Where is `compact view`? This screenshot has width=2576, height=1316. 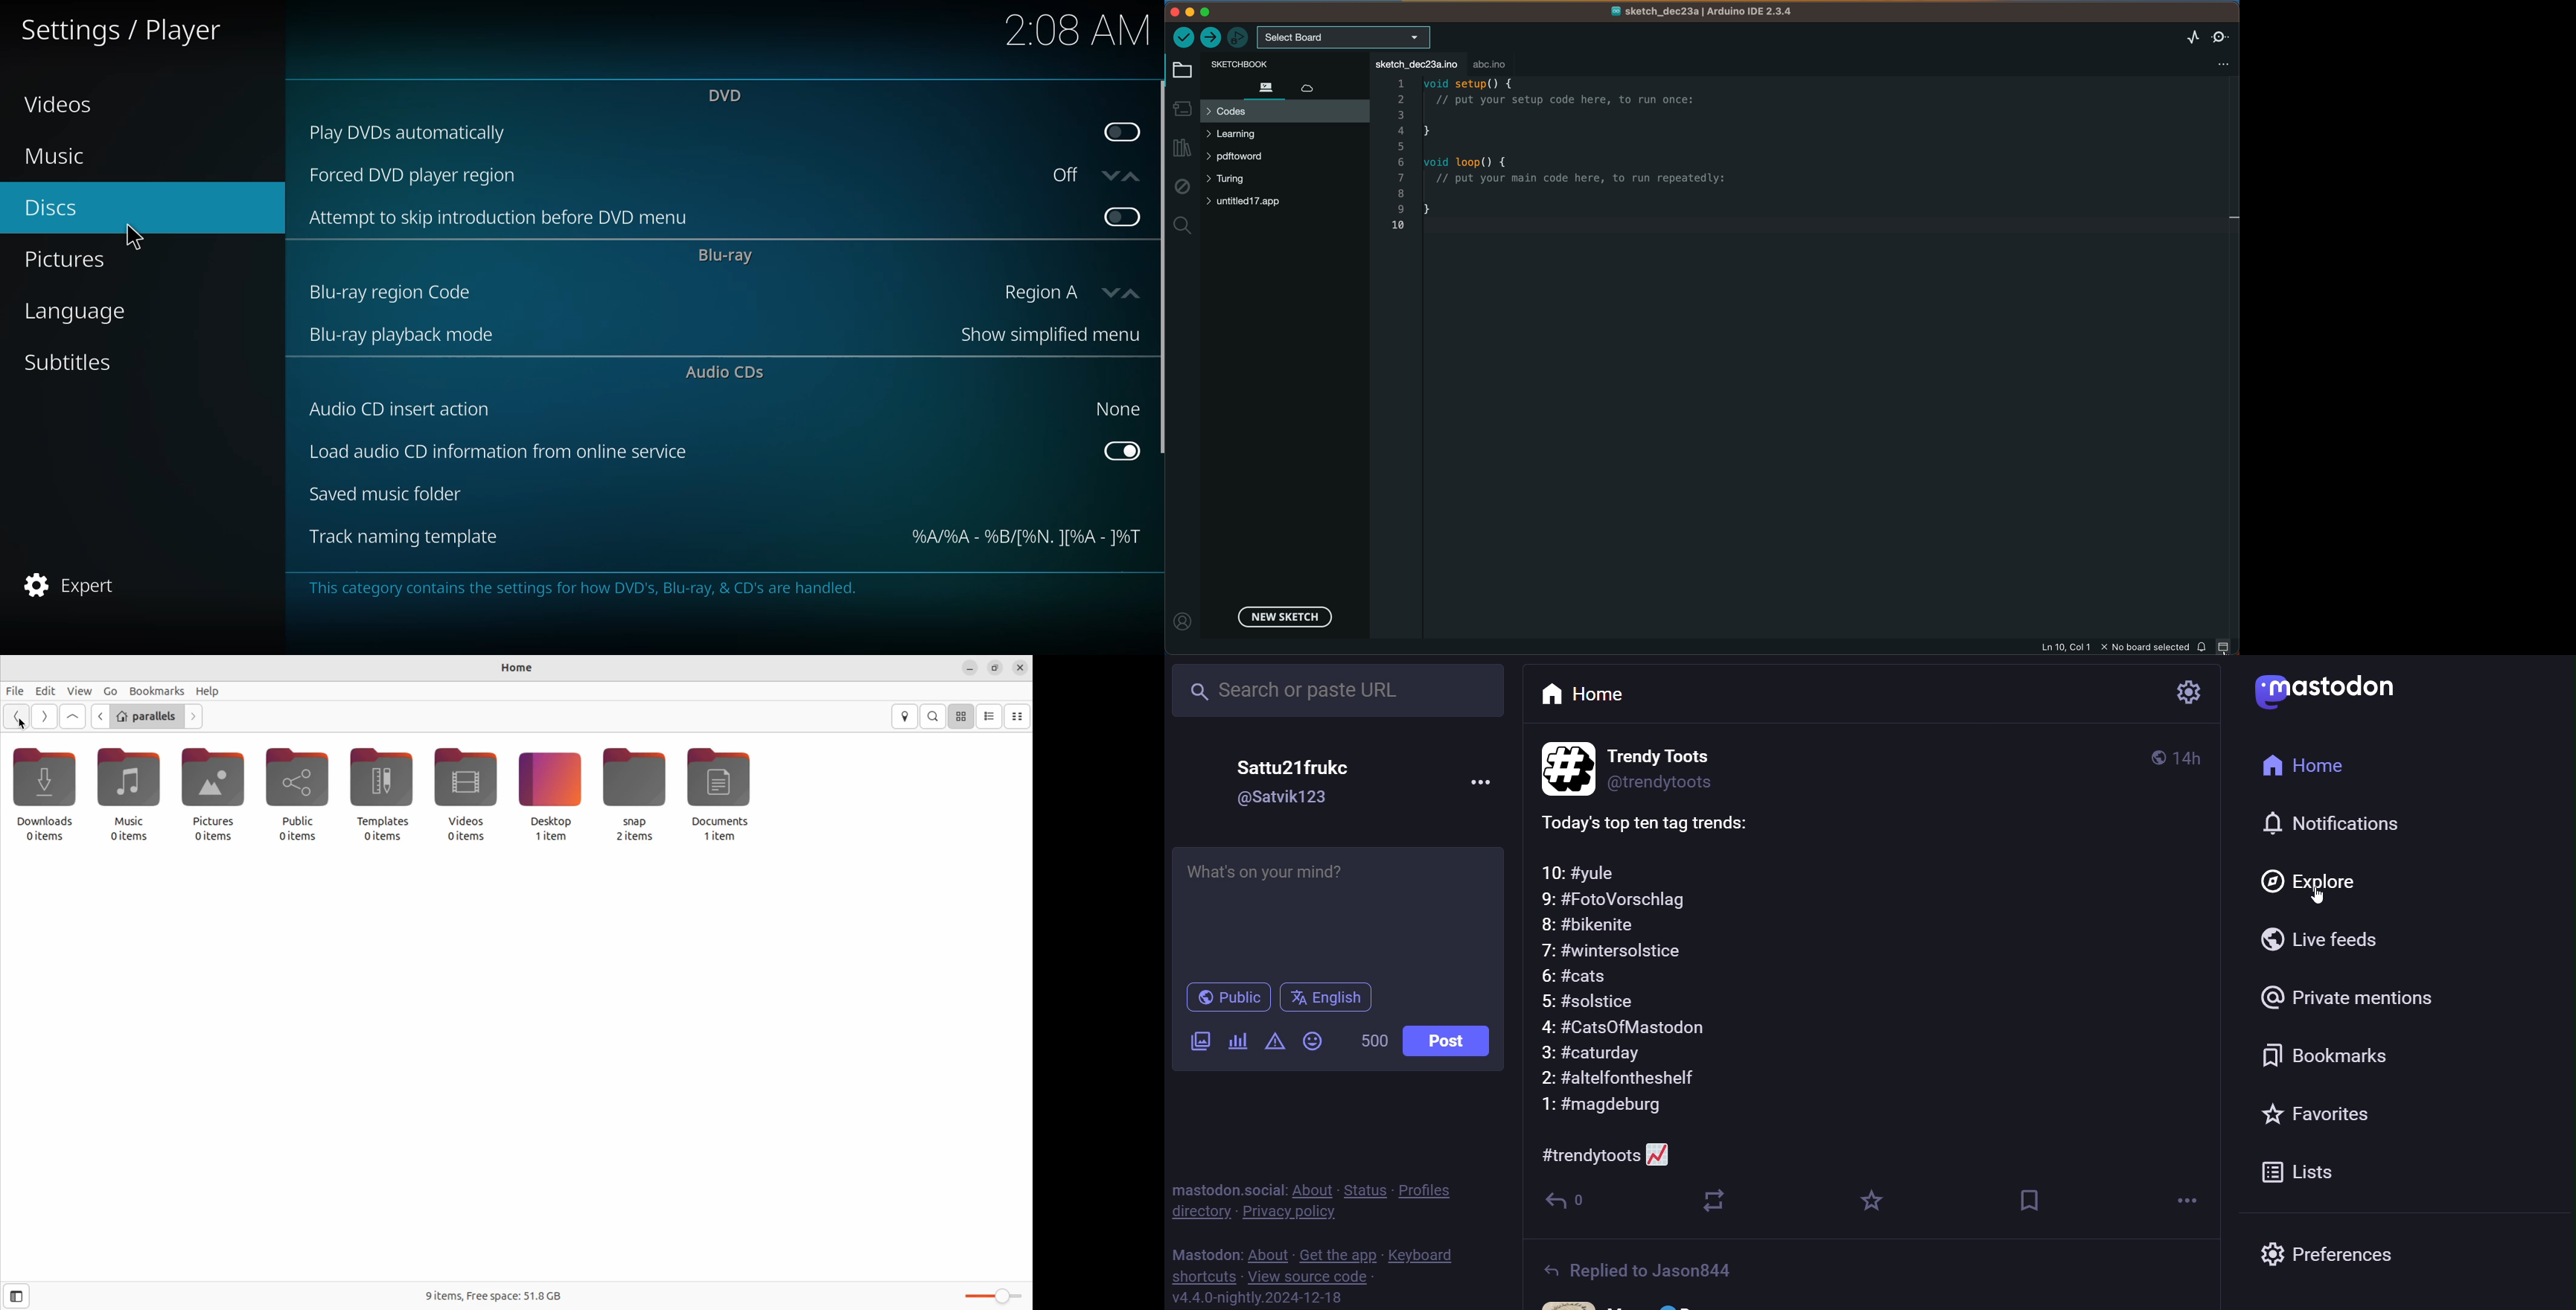
compact view is located at coordinates (1018, 715).